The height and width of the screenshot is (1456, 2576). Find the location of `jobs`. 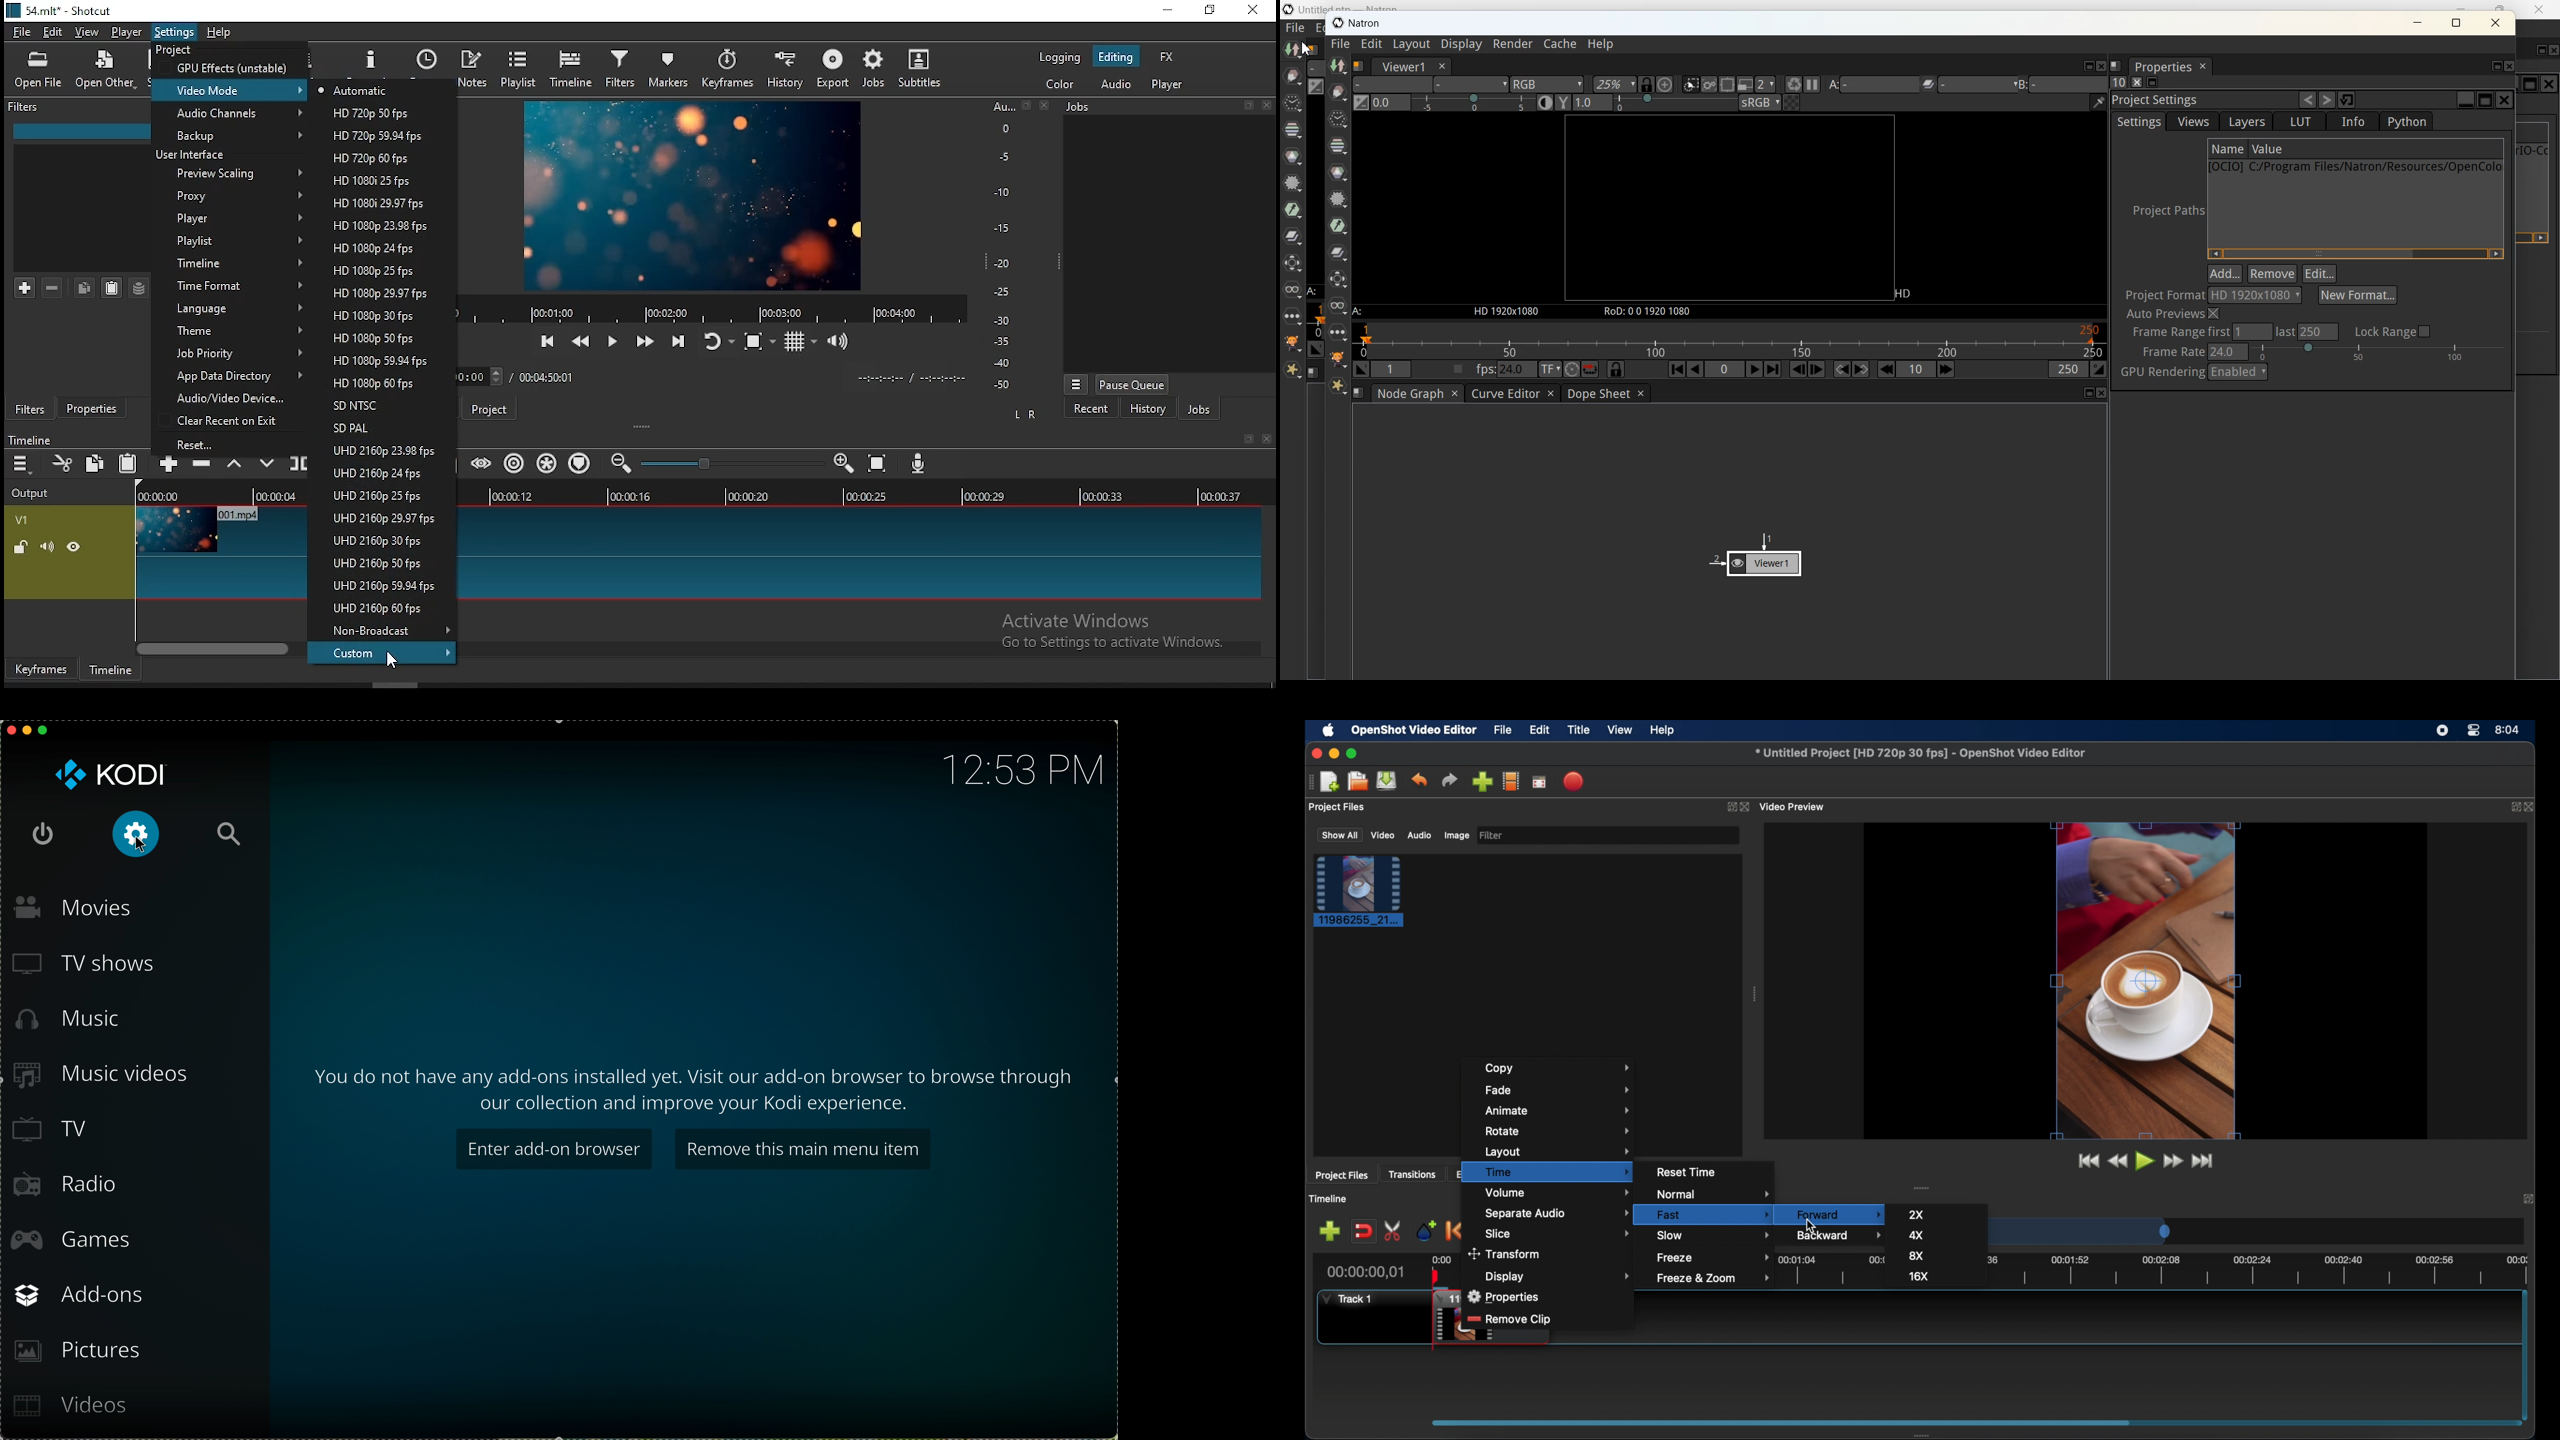

jobs is located at coordinates (1080, 106).